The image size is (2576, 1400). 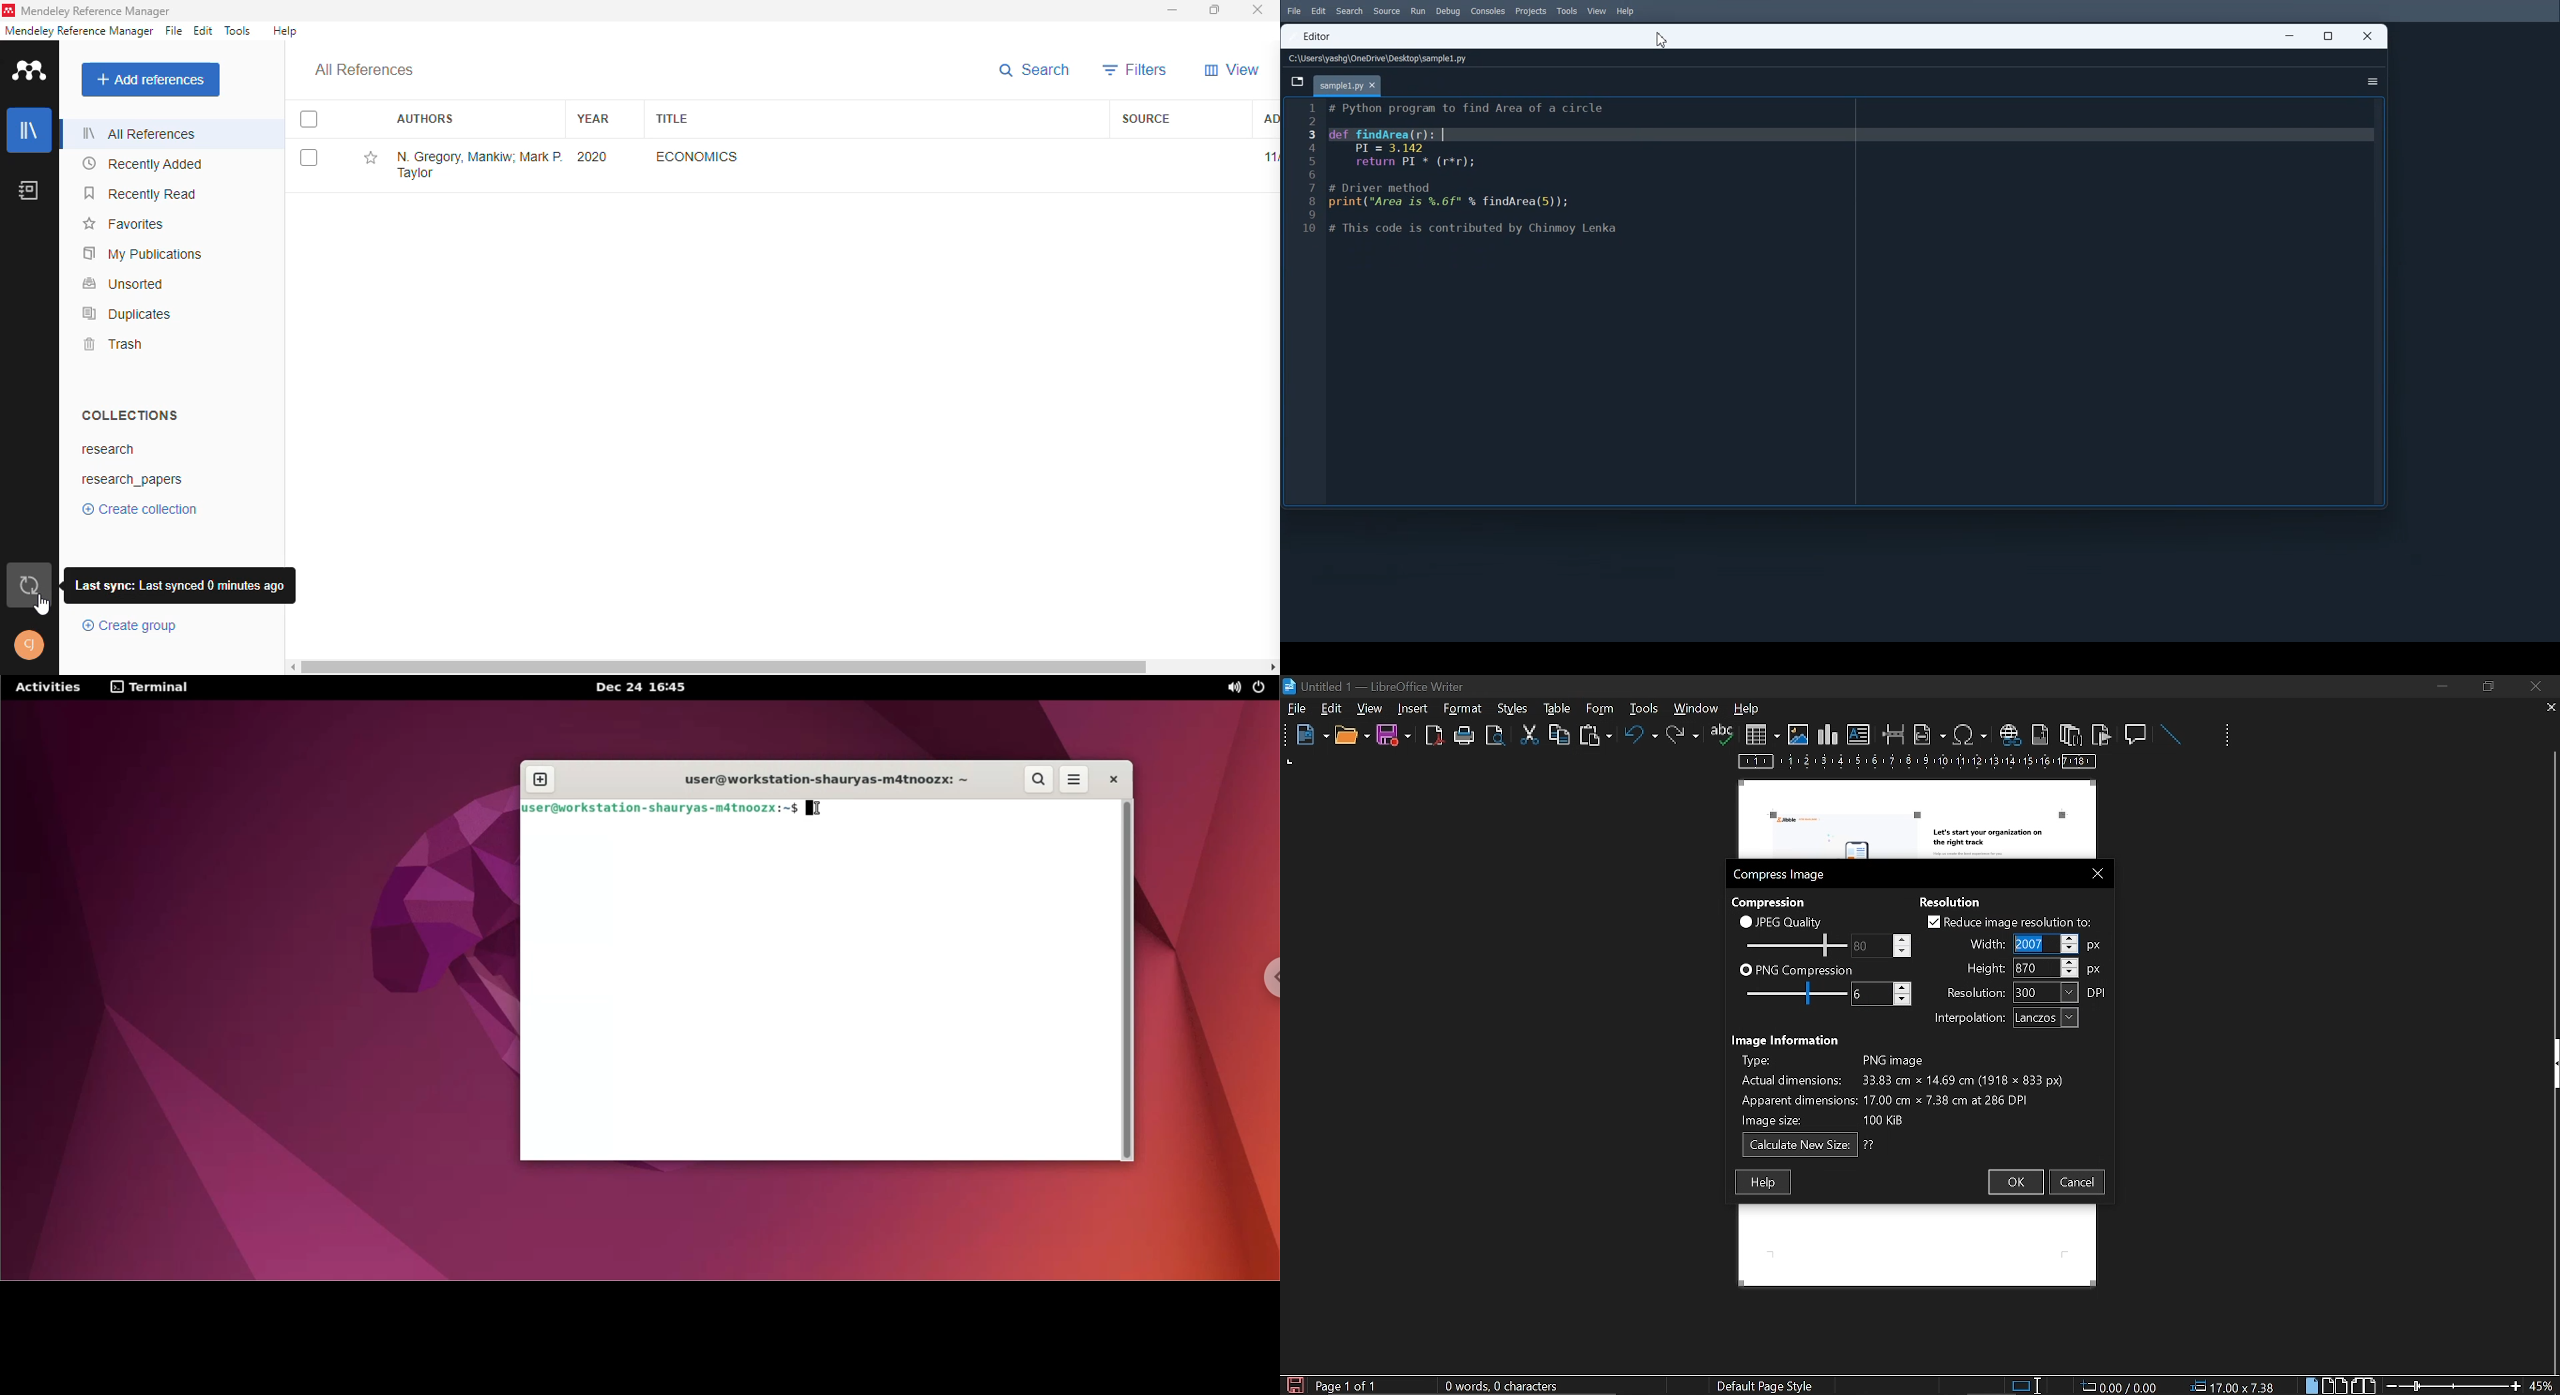 What do you see at coordinates (2534, 686) in the screenshot?
I see `close` at bounding box center [2534, 686].